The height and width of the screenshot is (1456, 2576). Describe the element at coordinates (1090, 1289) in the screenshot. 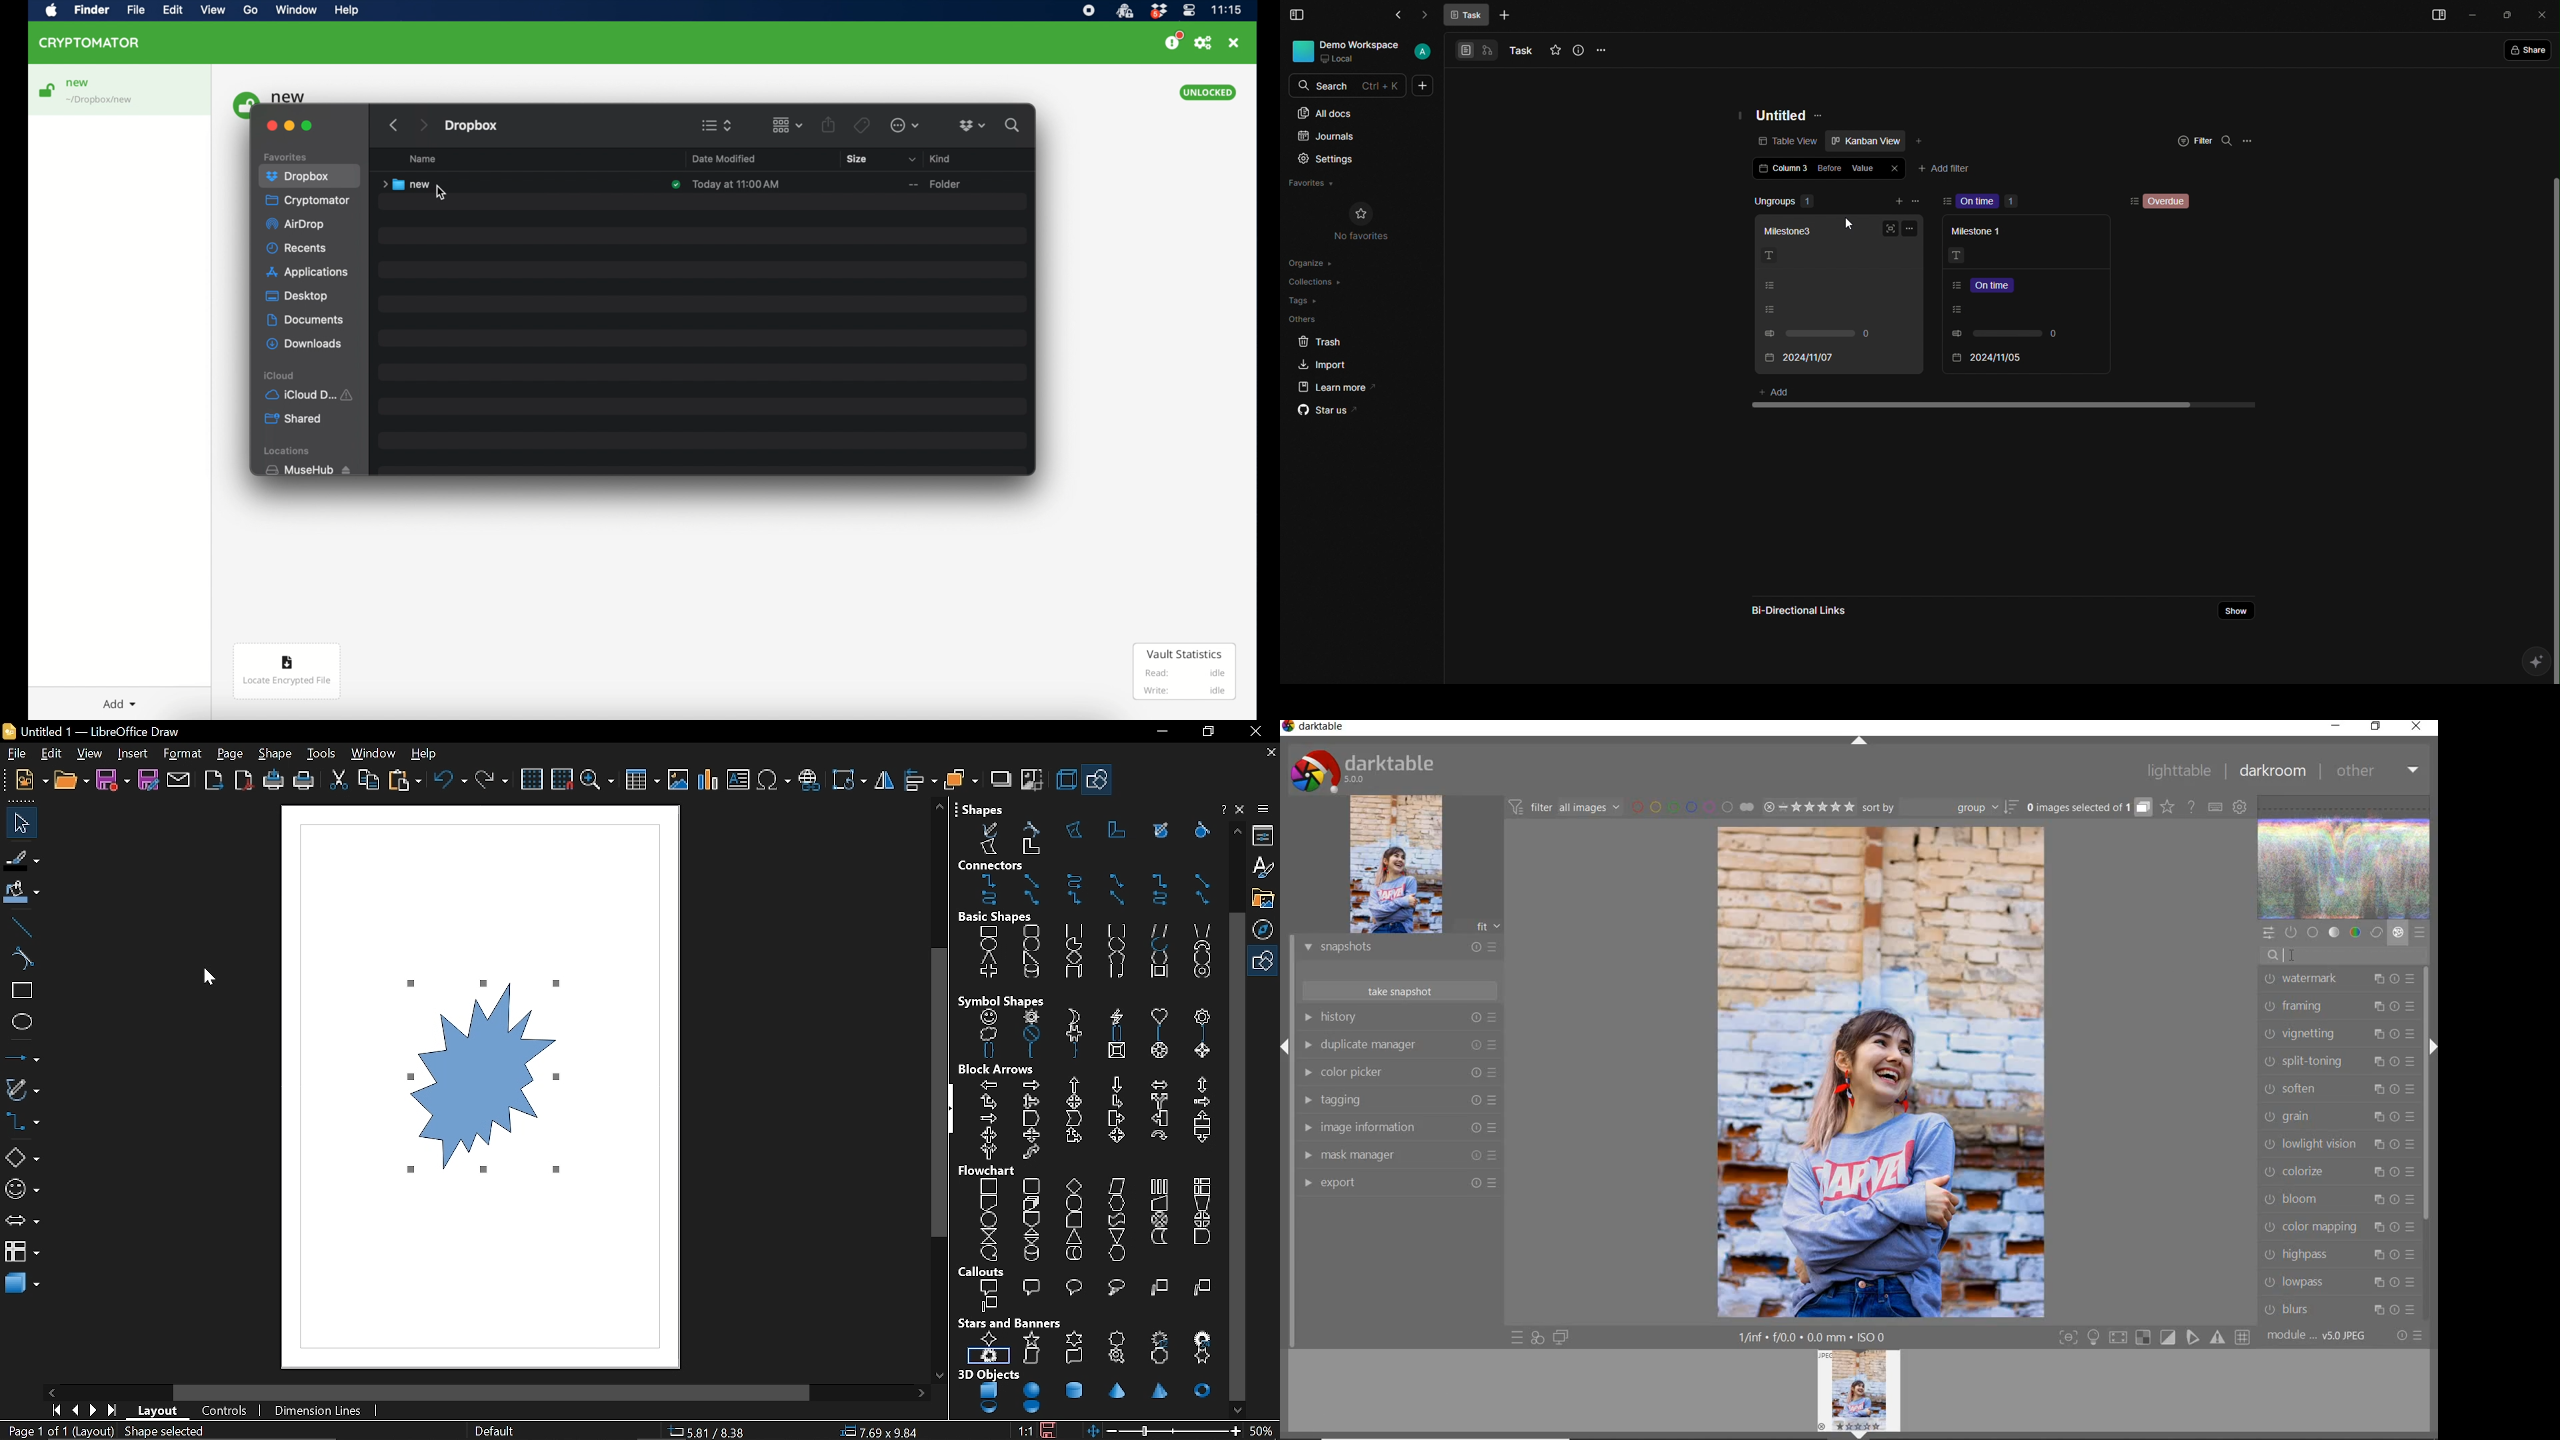

I see `callouts` at that location.